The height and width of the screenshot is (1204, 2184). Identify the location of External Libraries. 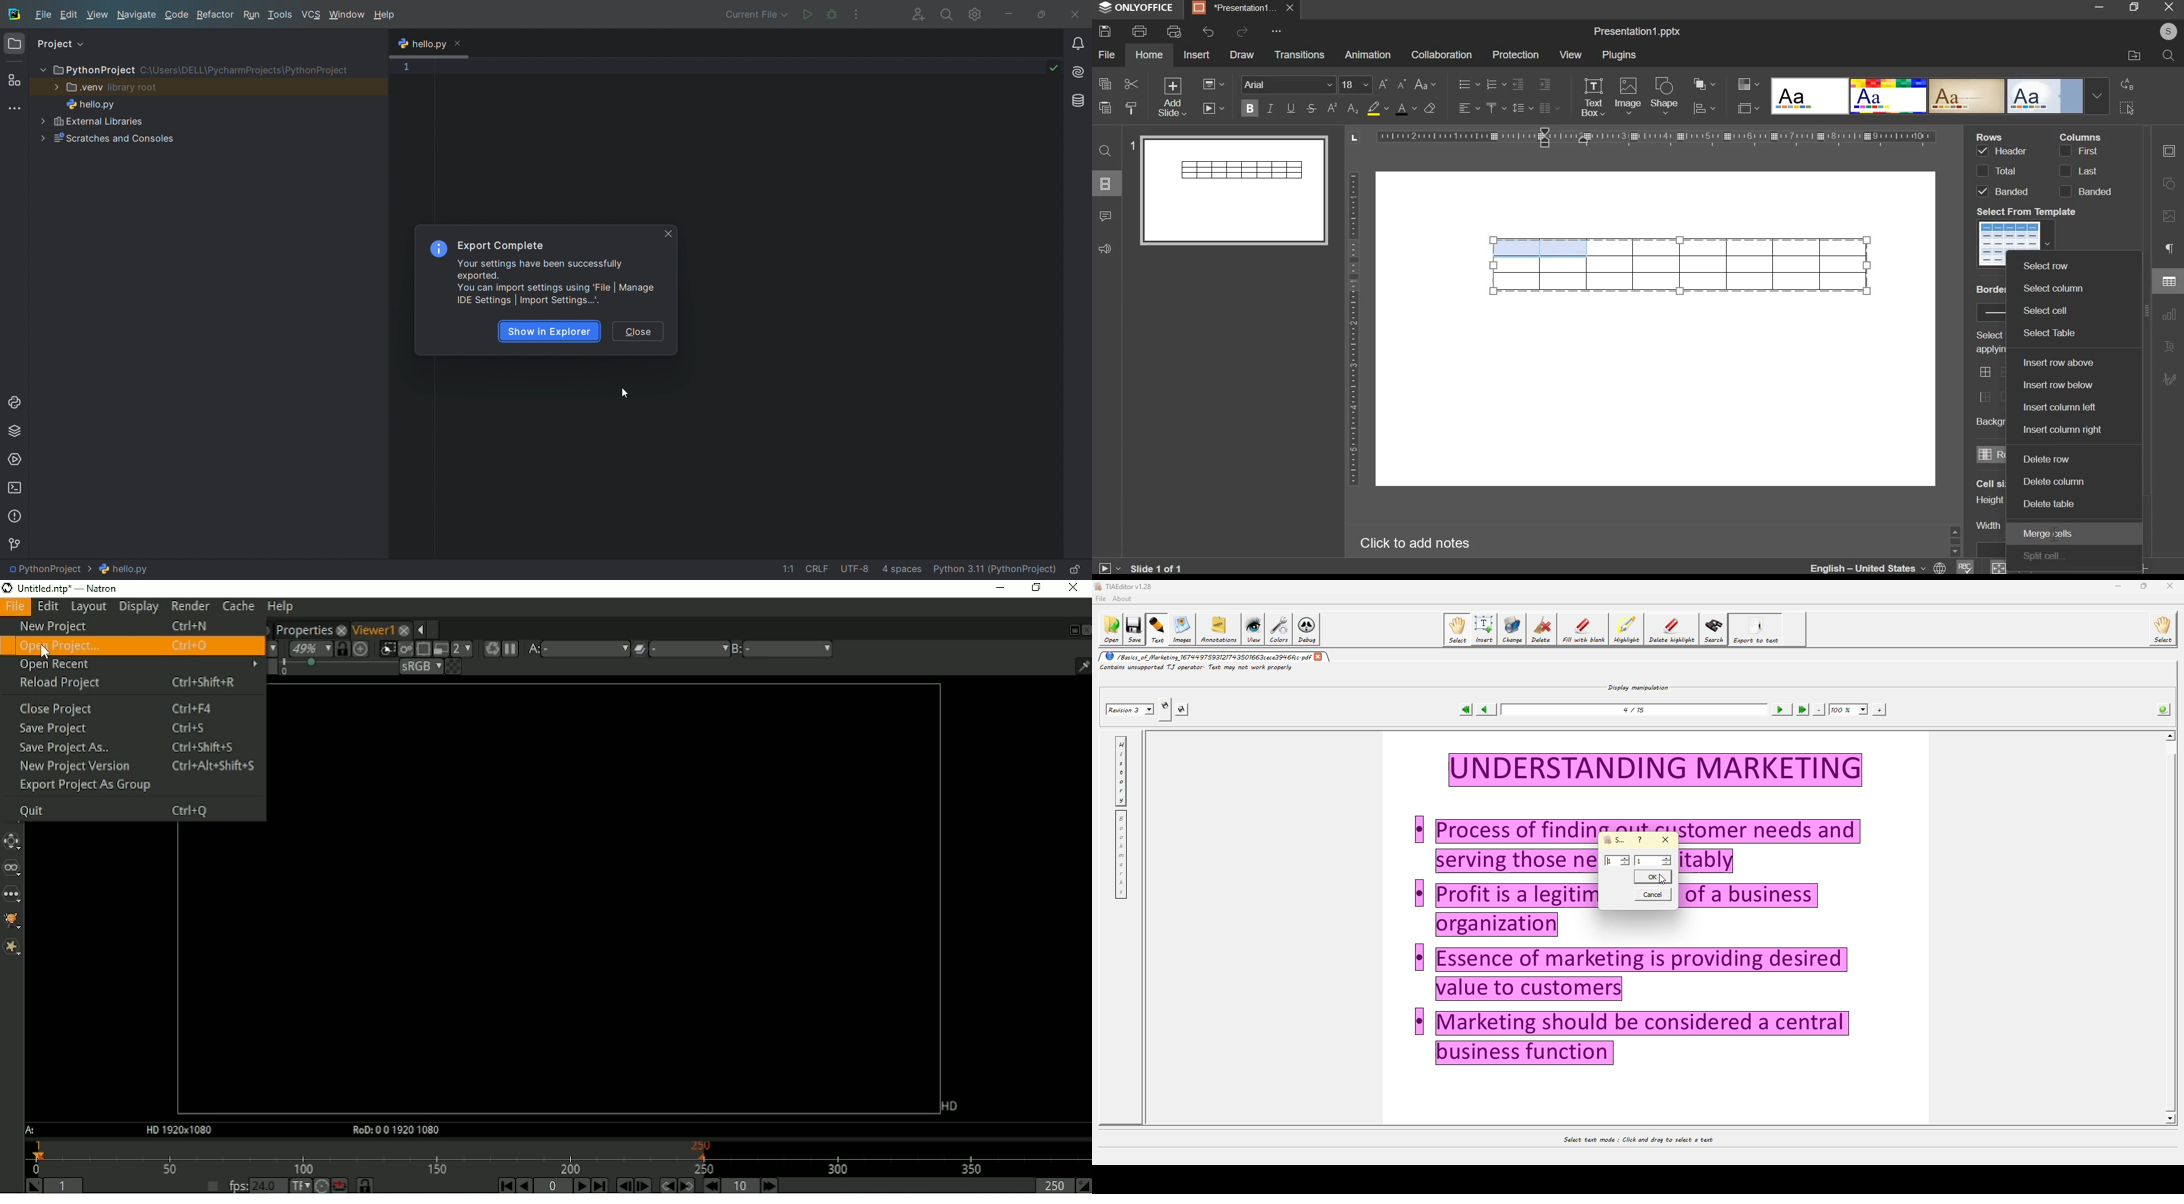
(144, 120).